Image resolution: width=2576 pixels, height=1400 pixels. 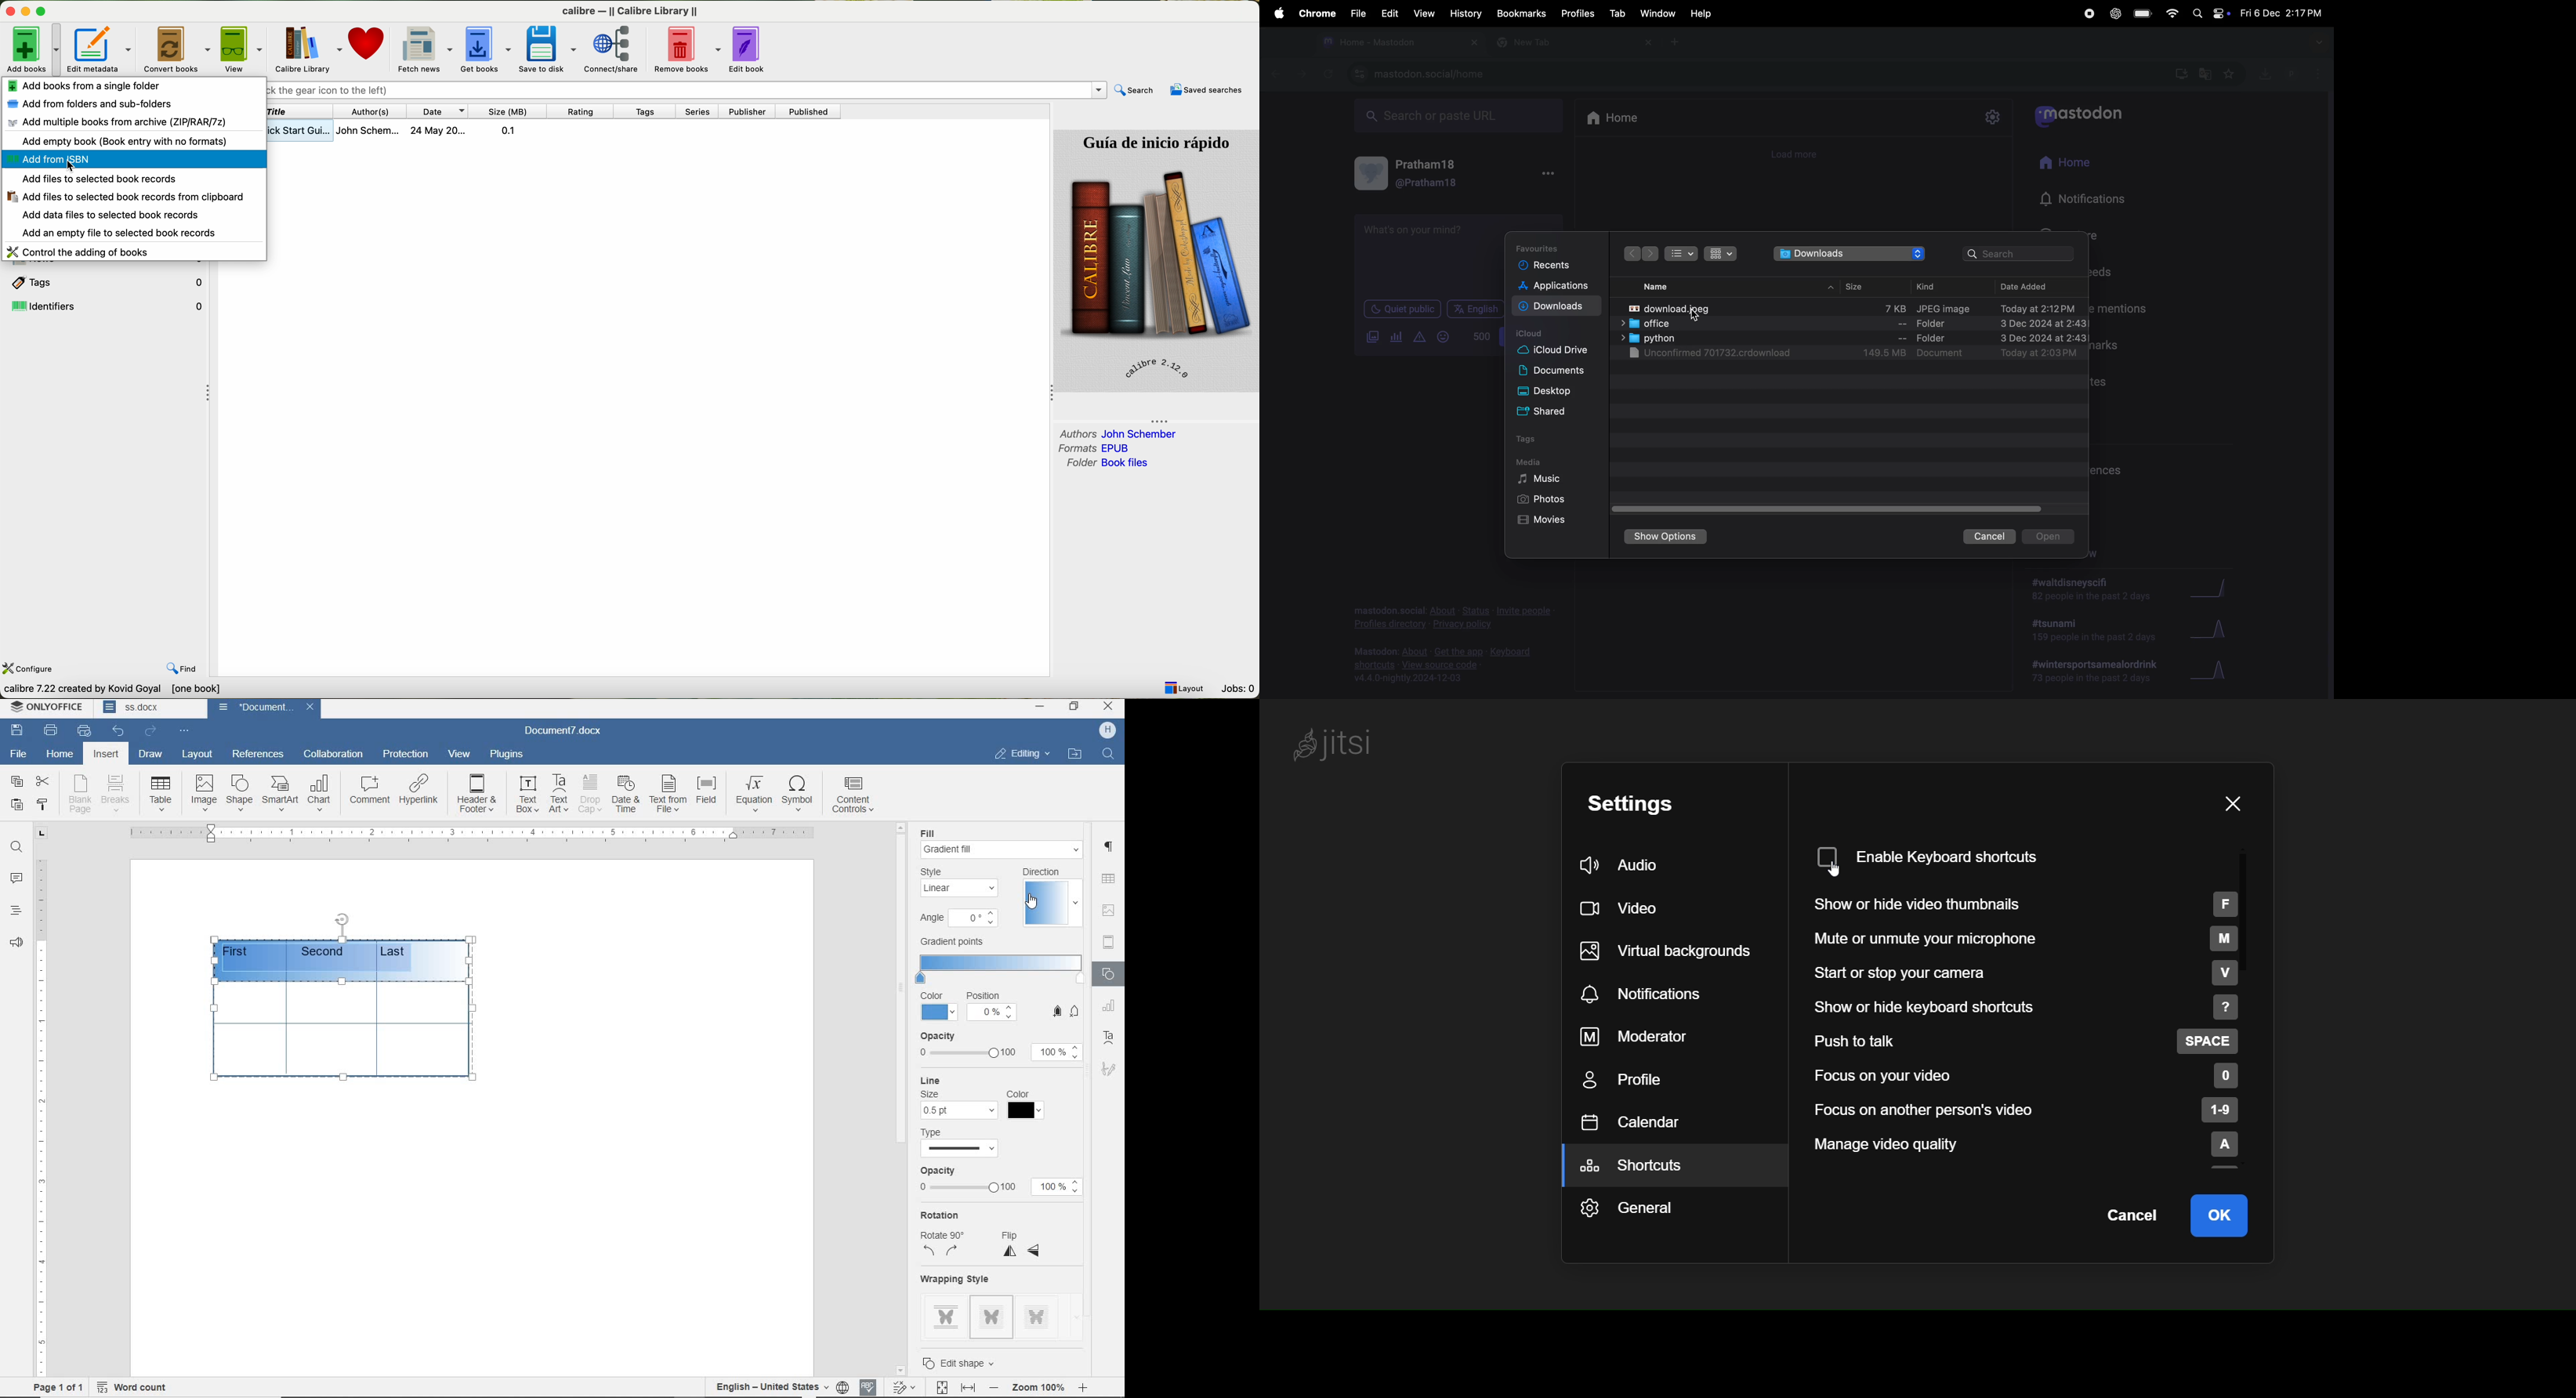 What do you see at coordinates (1850, 306) in the screenshot?
I see `transformation image` at bounding box center [1850, 306].